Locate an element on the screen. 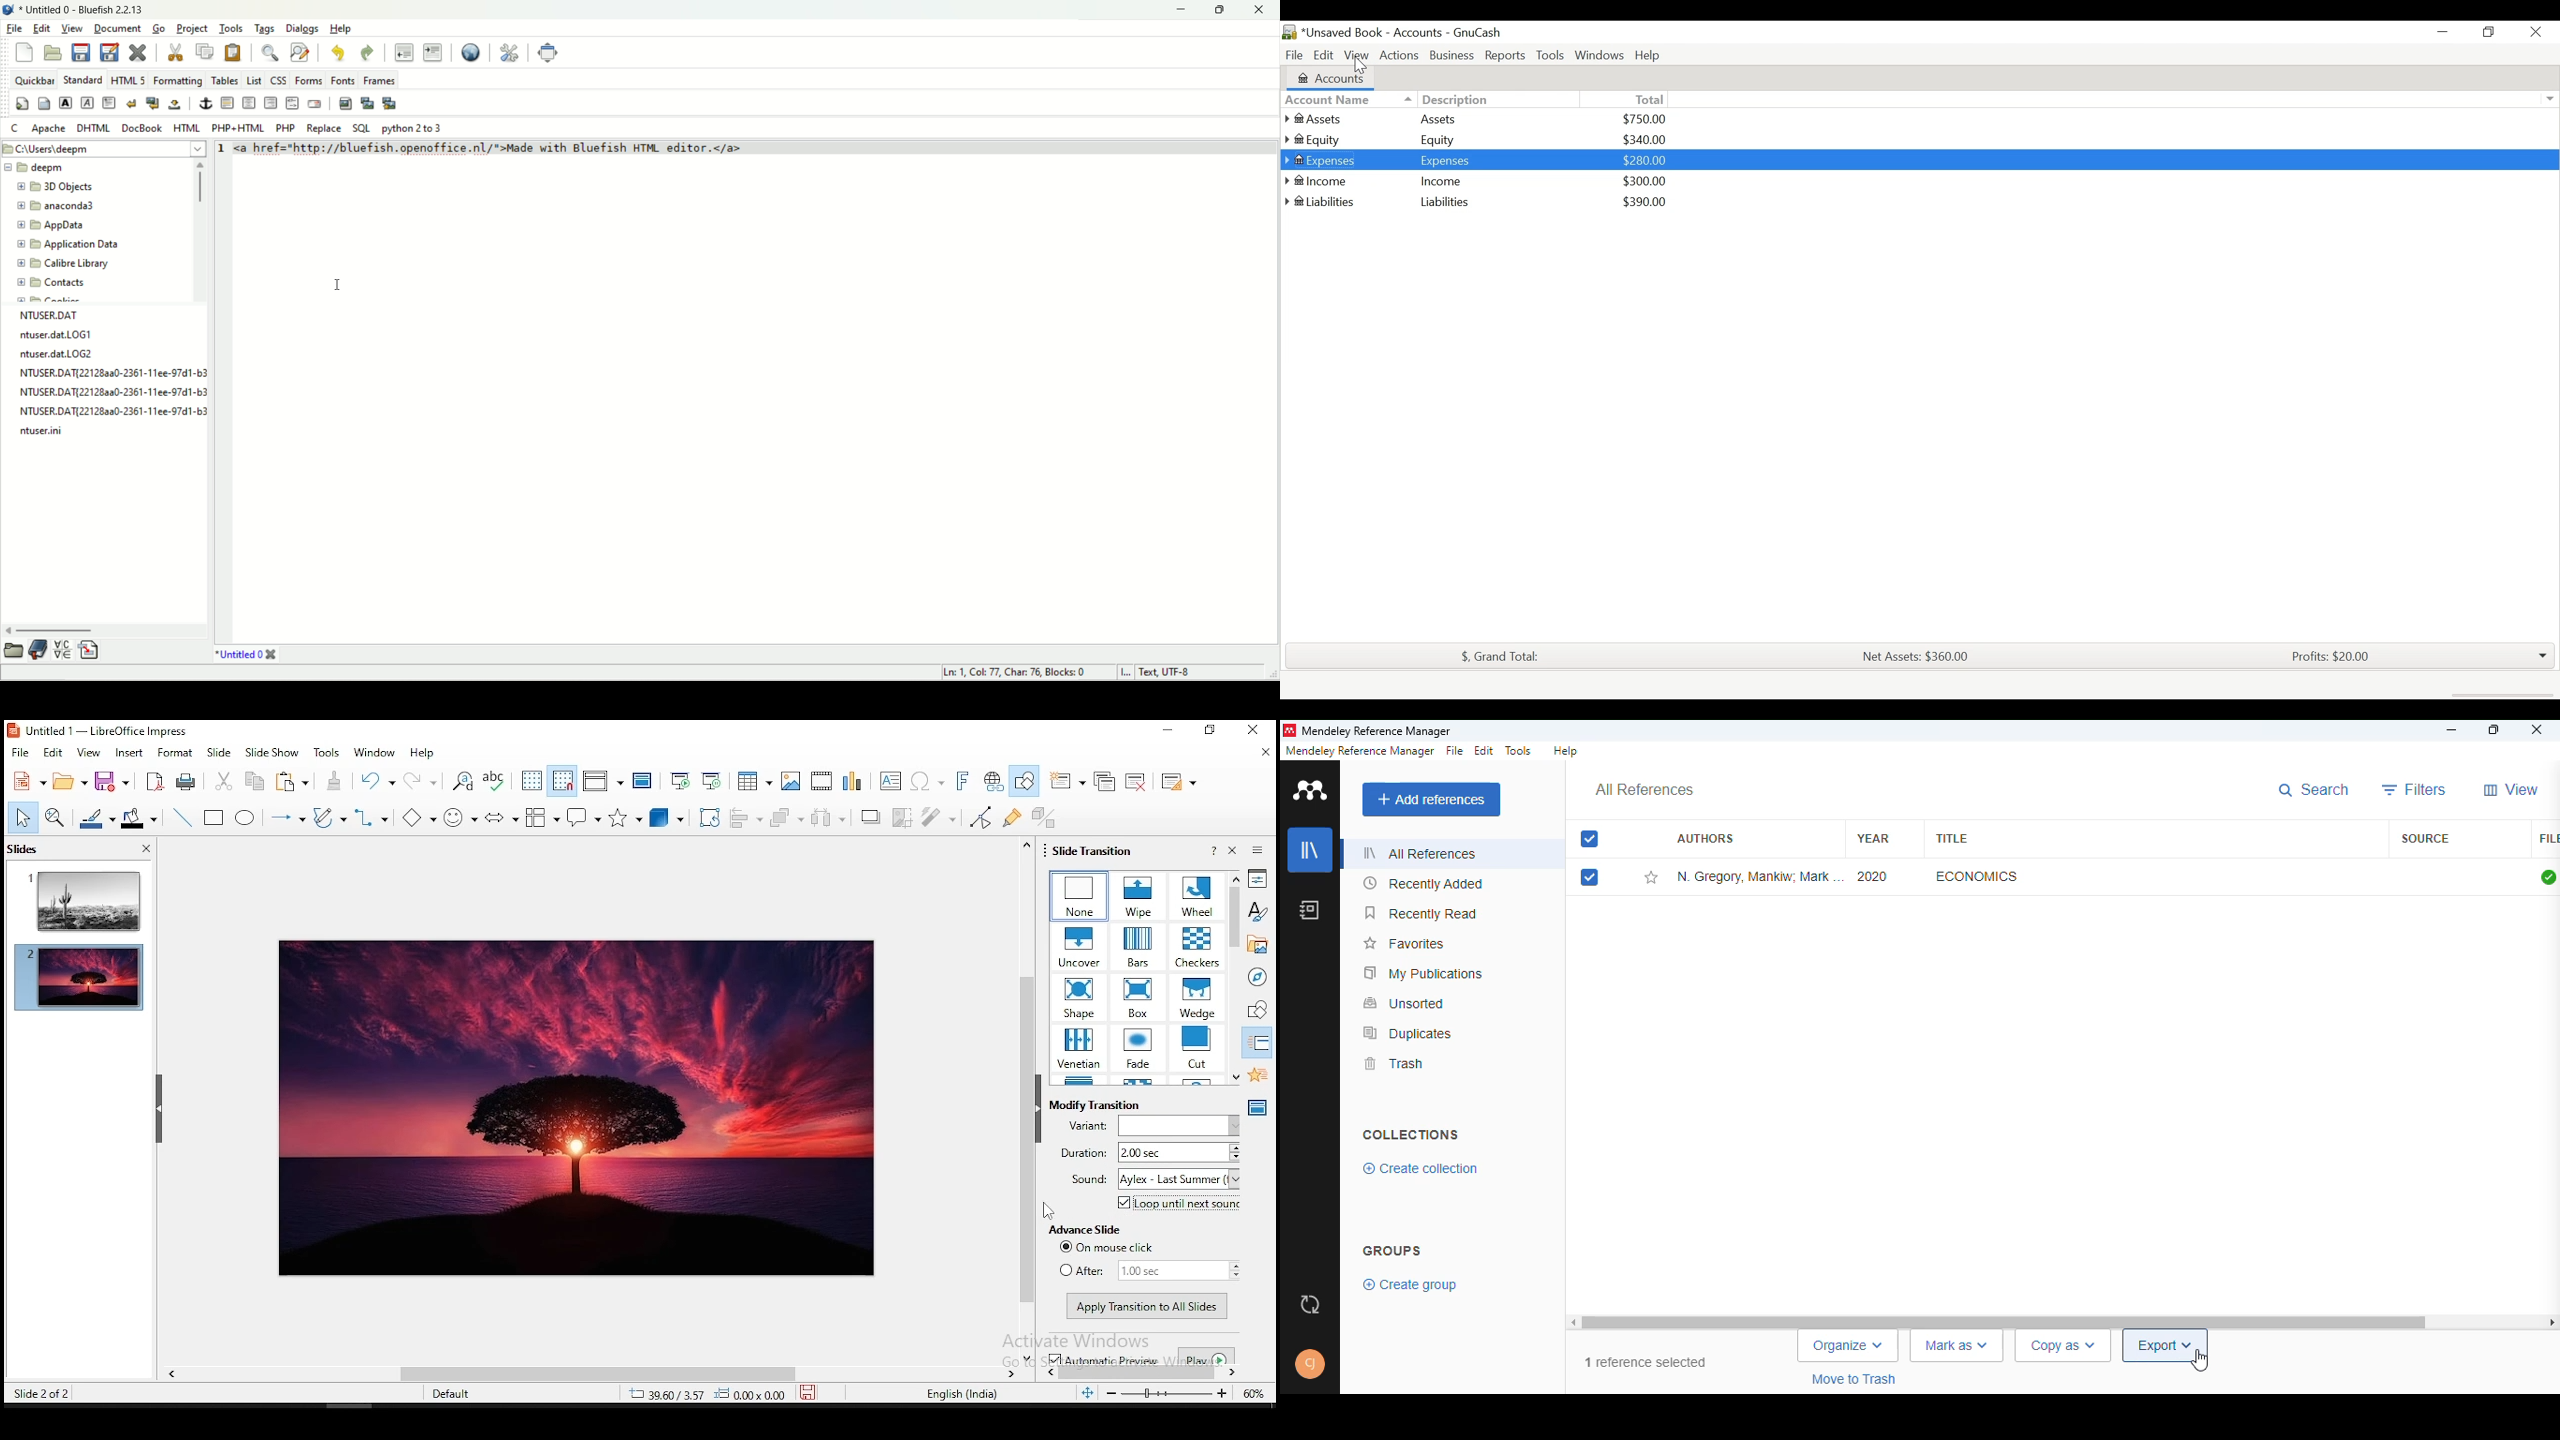  transition effects is located at coordinates (1137, 947).